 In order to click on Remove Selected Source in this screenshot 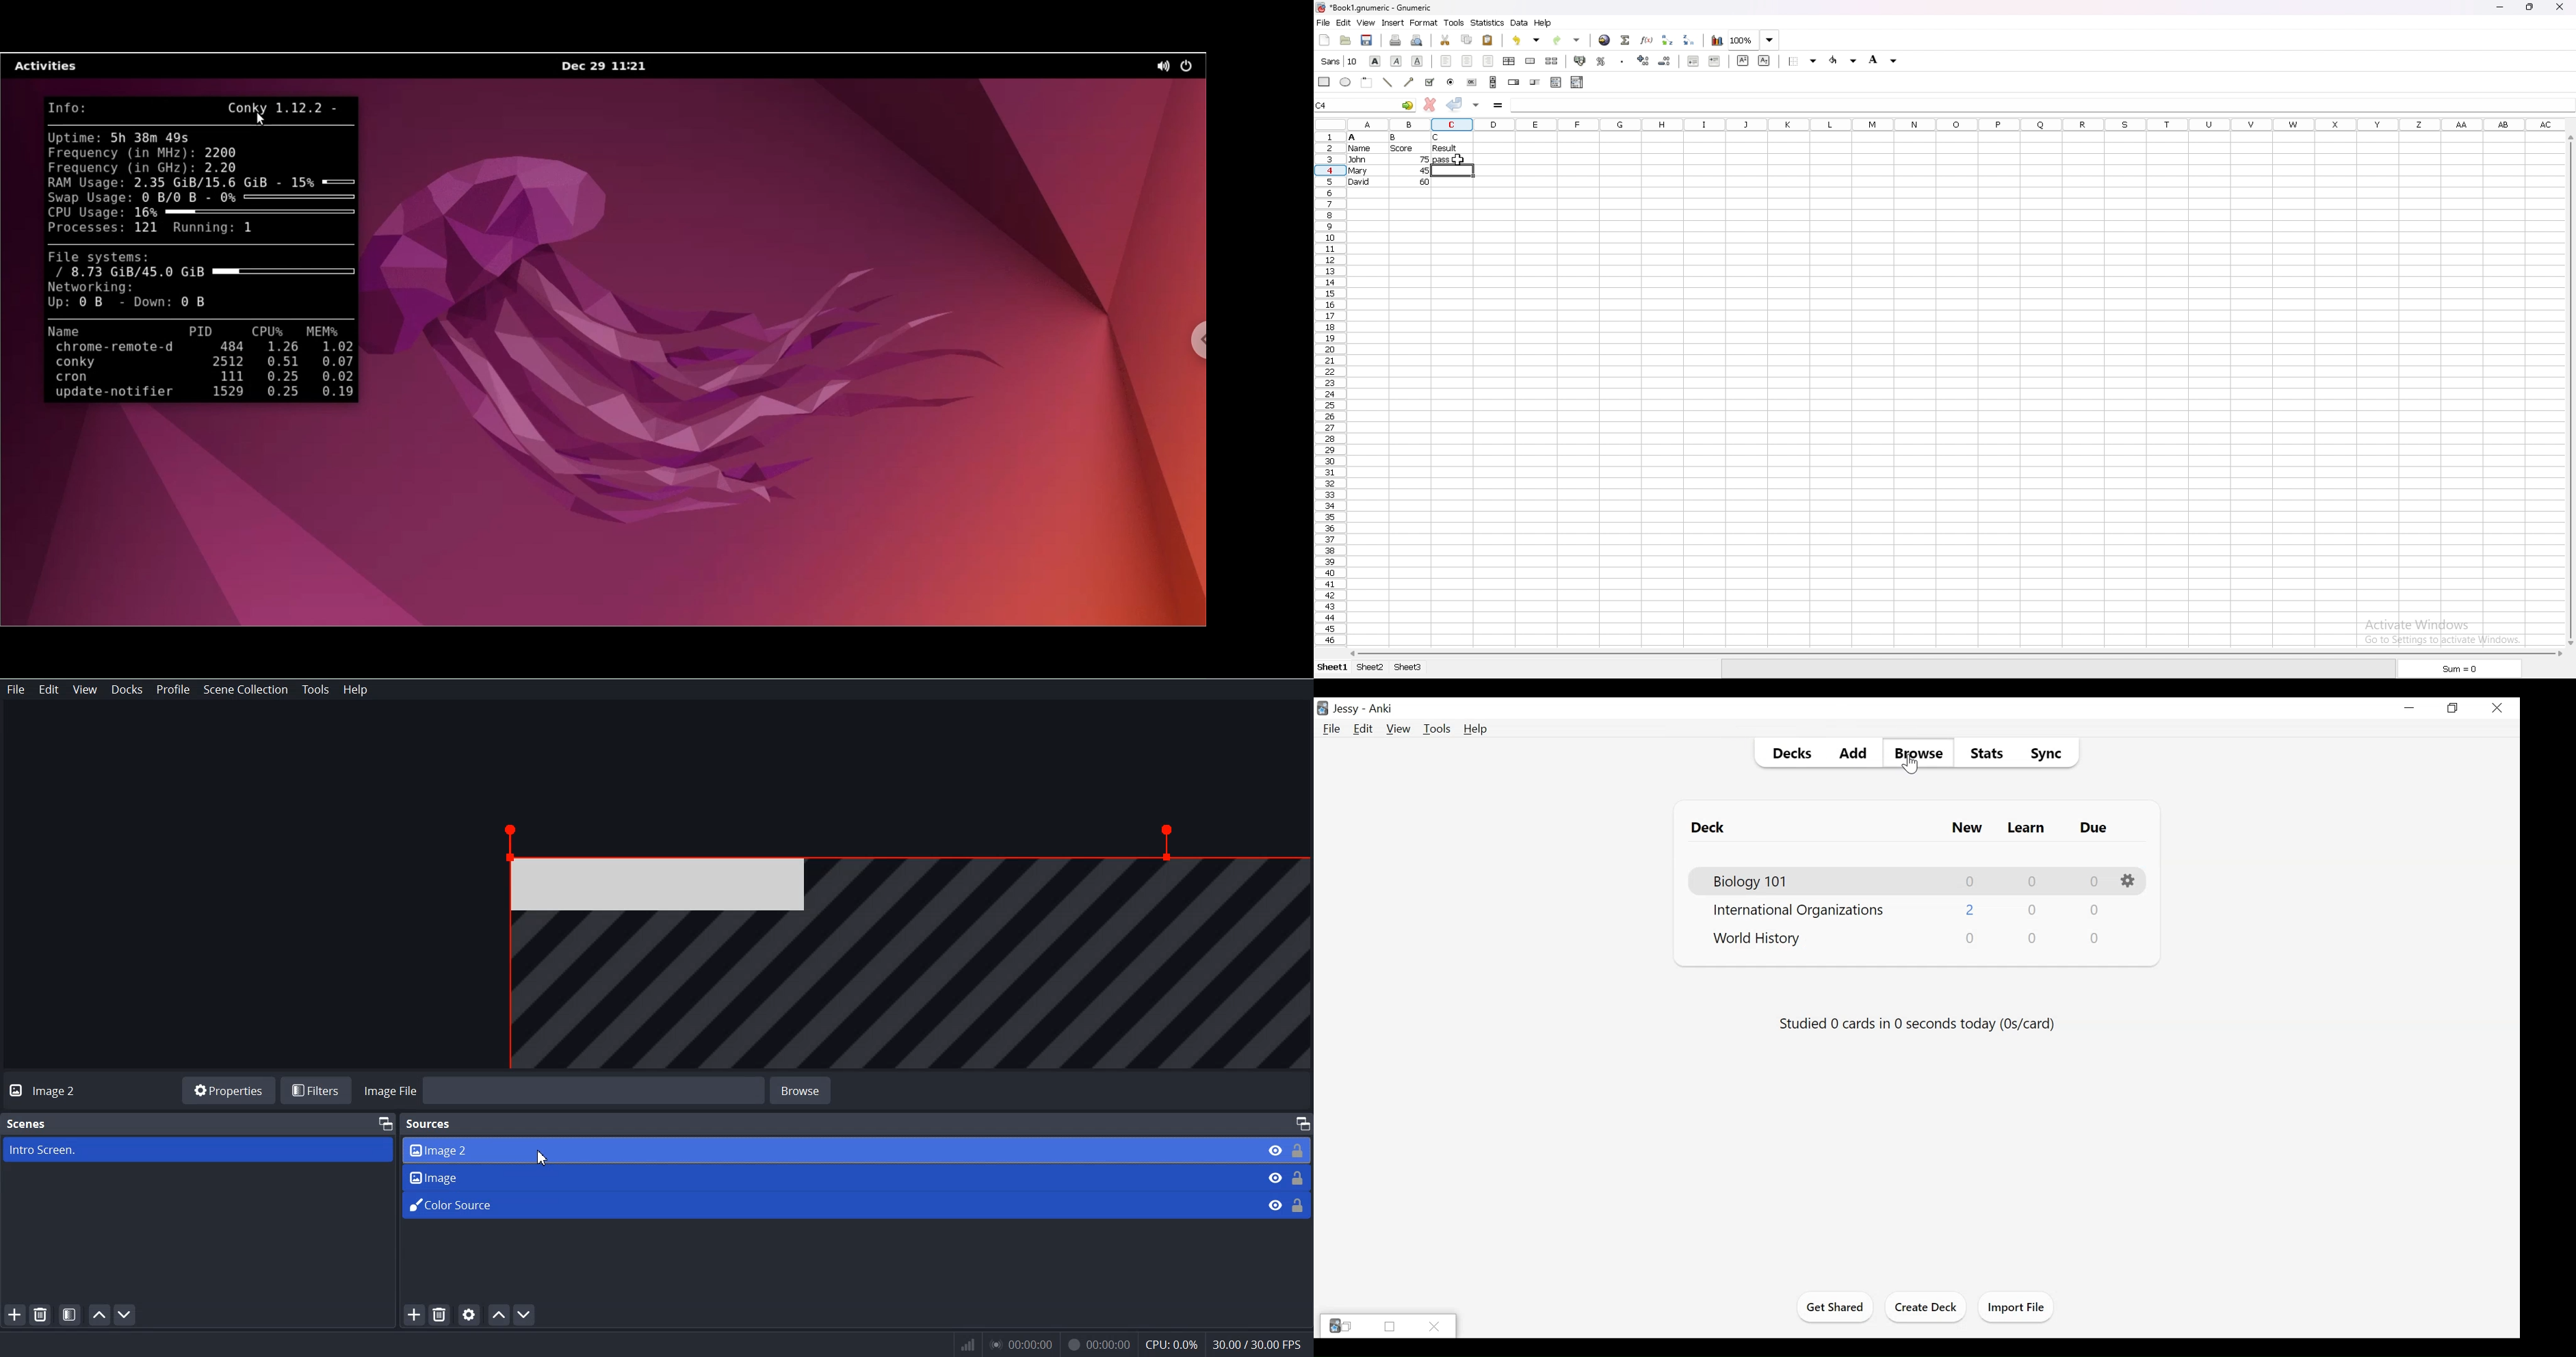, I will do `click(439, 1315)`.